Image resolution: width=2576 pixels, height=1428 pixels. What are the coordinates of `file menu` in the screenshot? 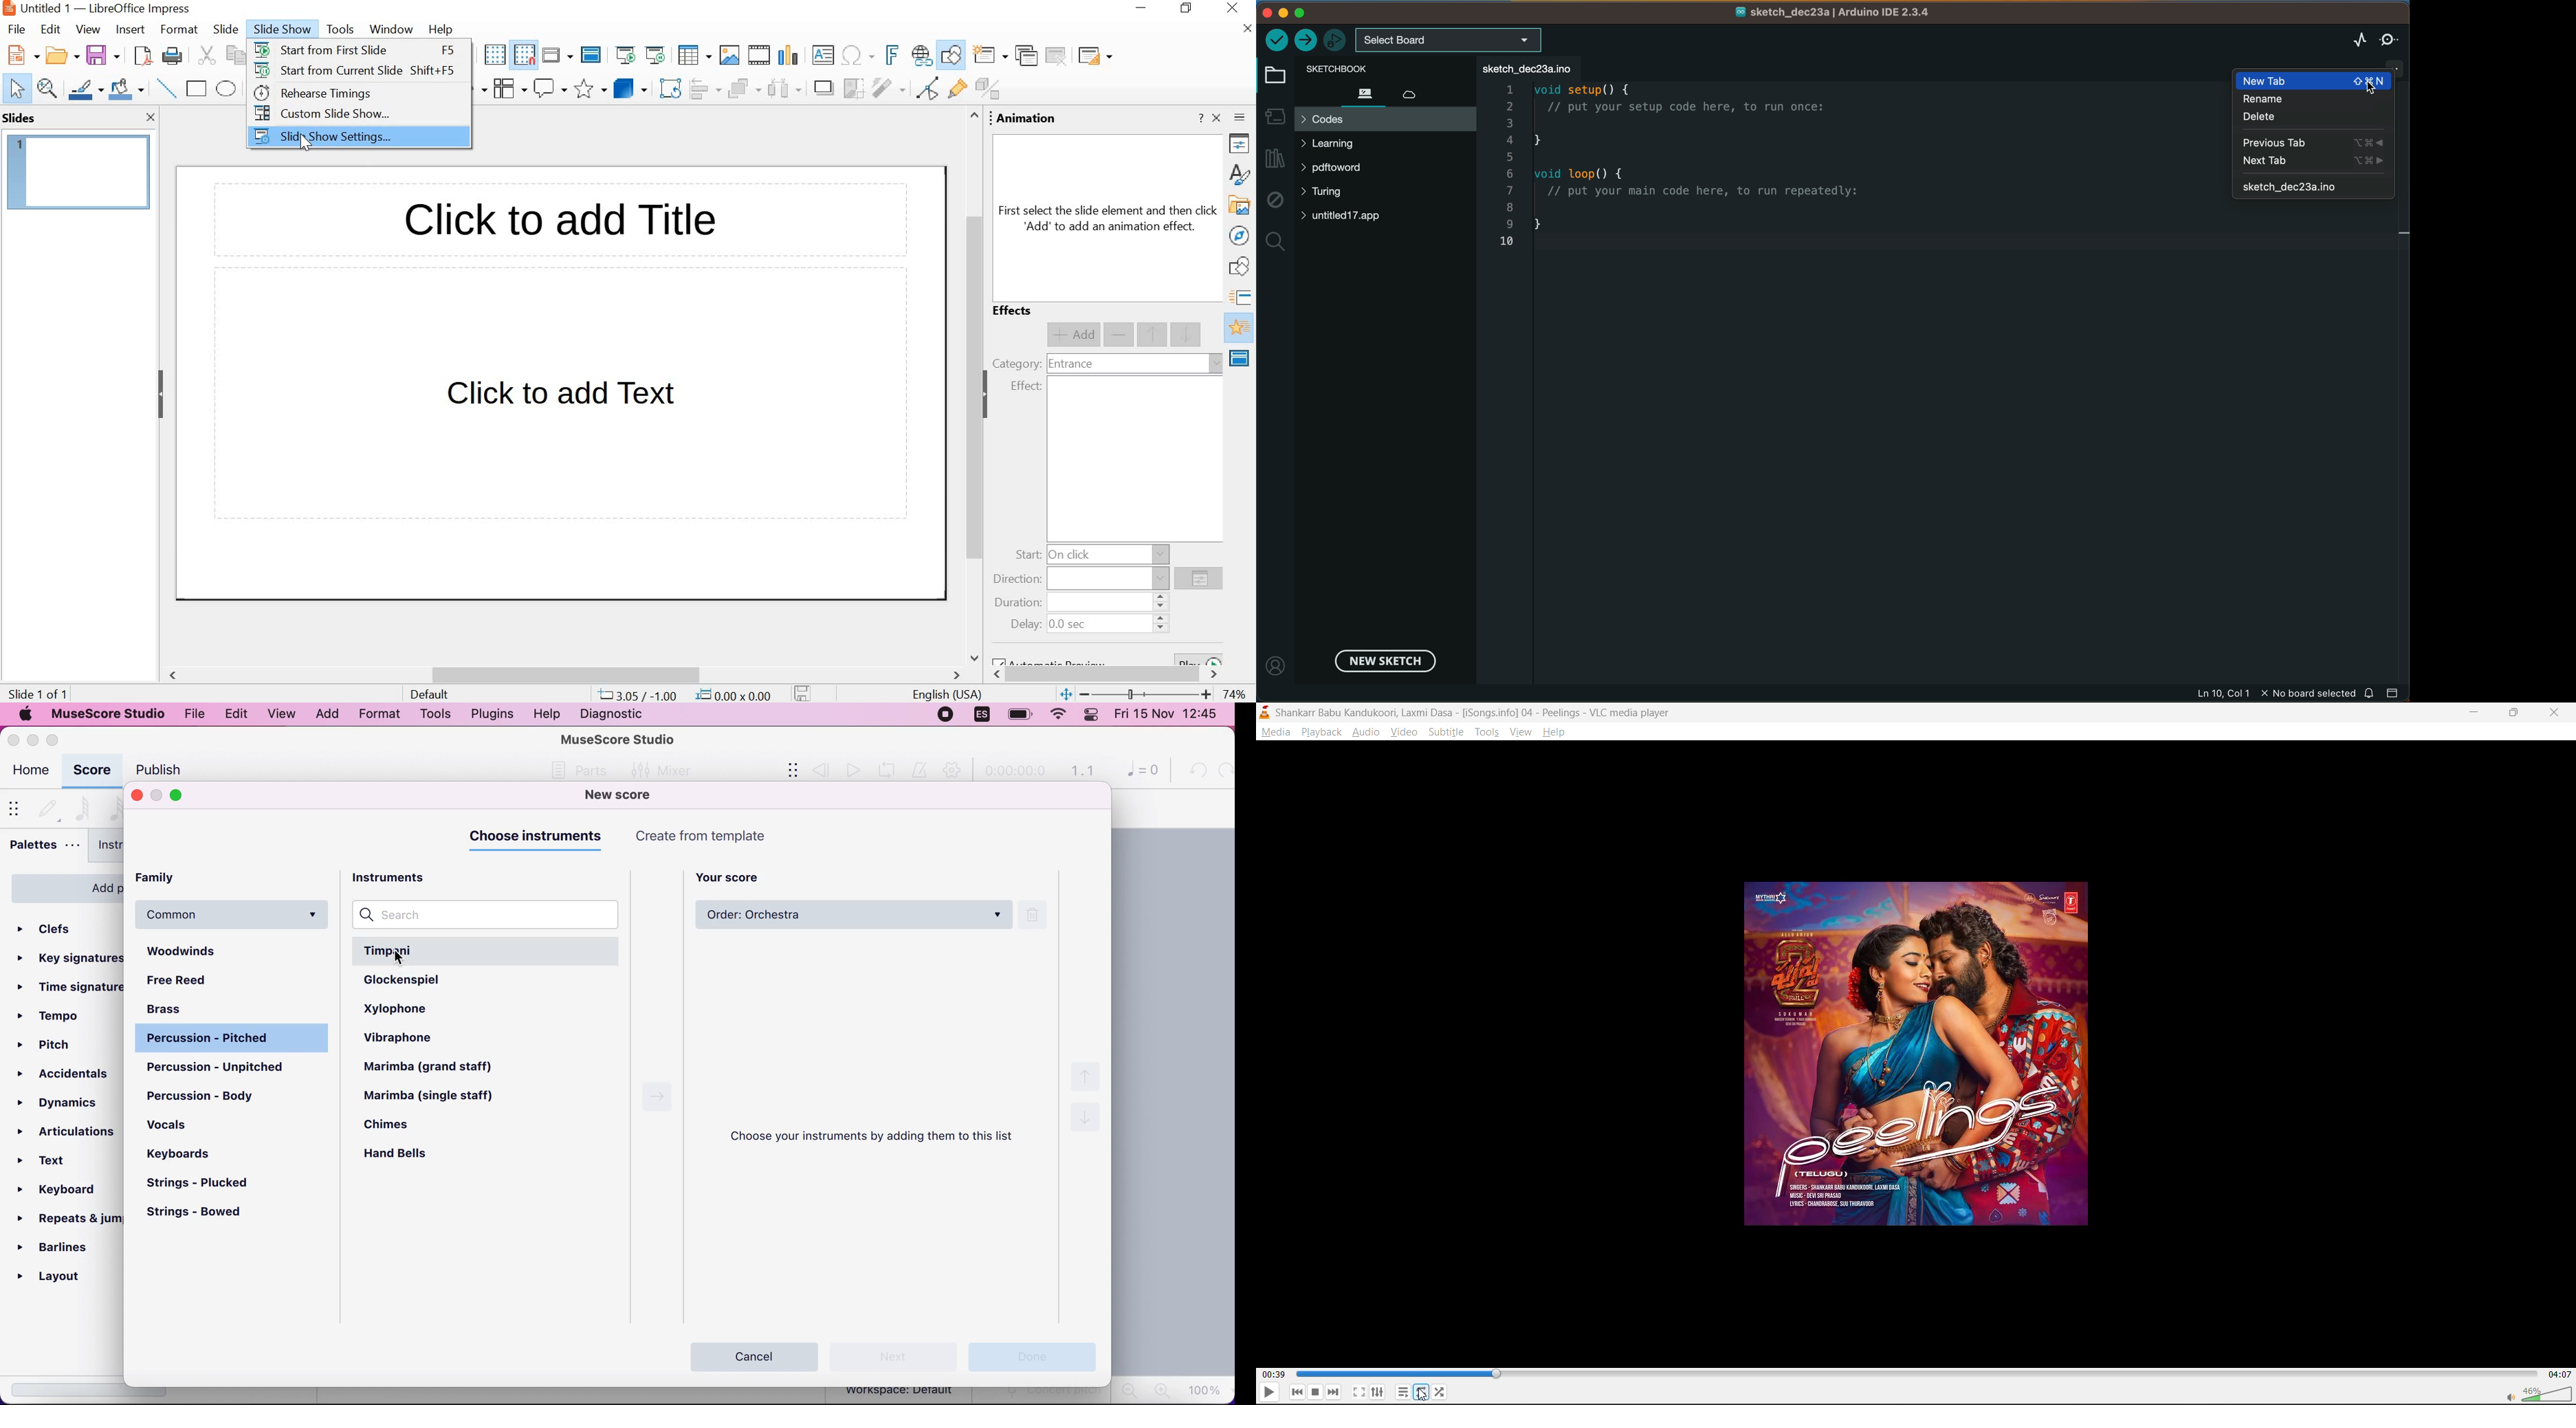 It's located at (20, 29).